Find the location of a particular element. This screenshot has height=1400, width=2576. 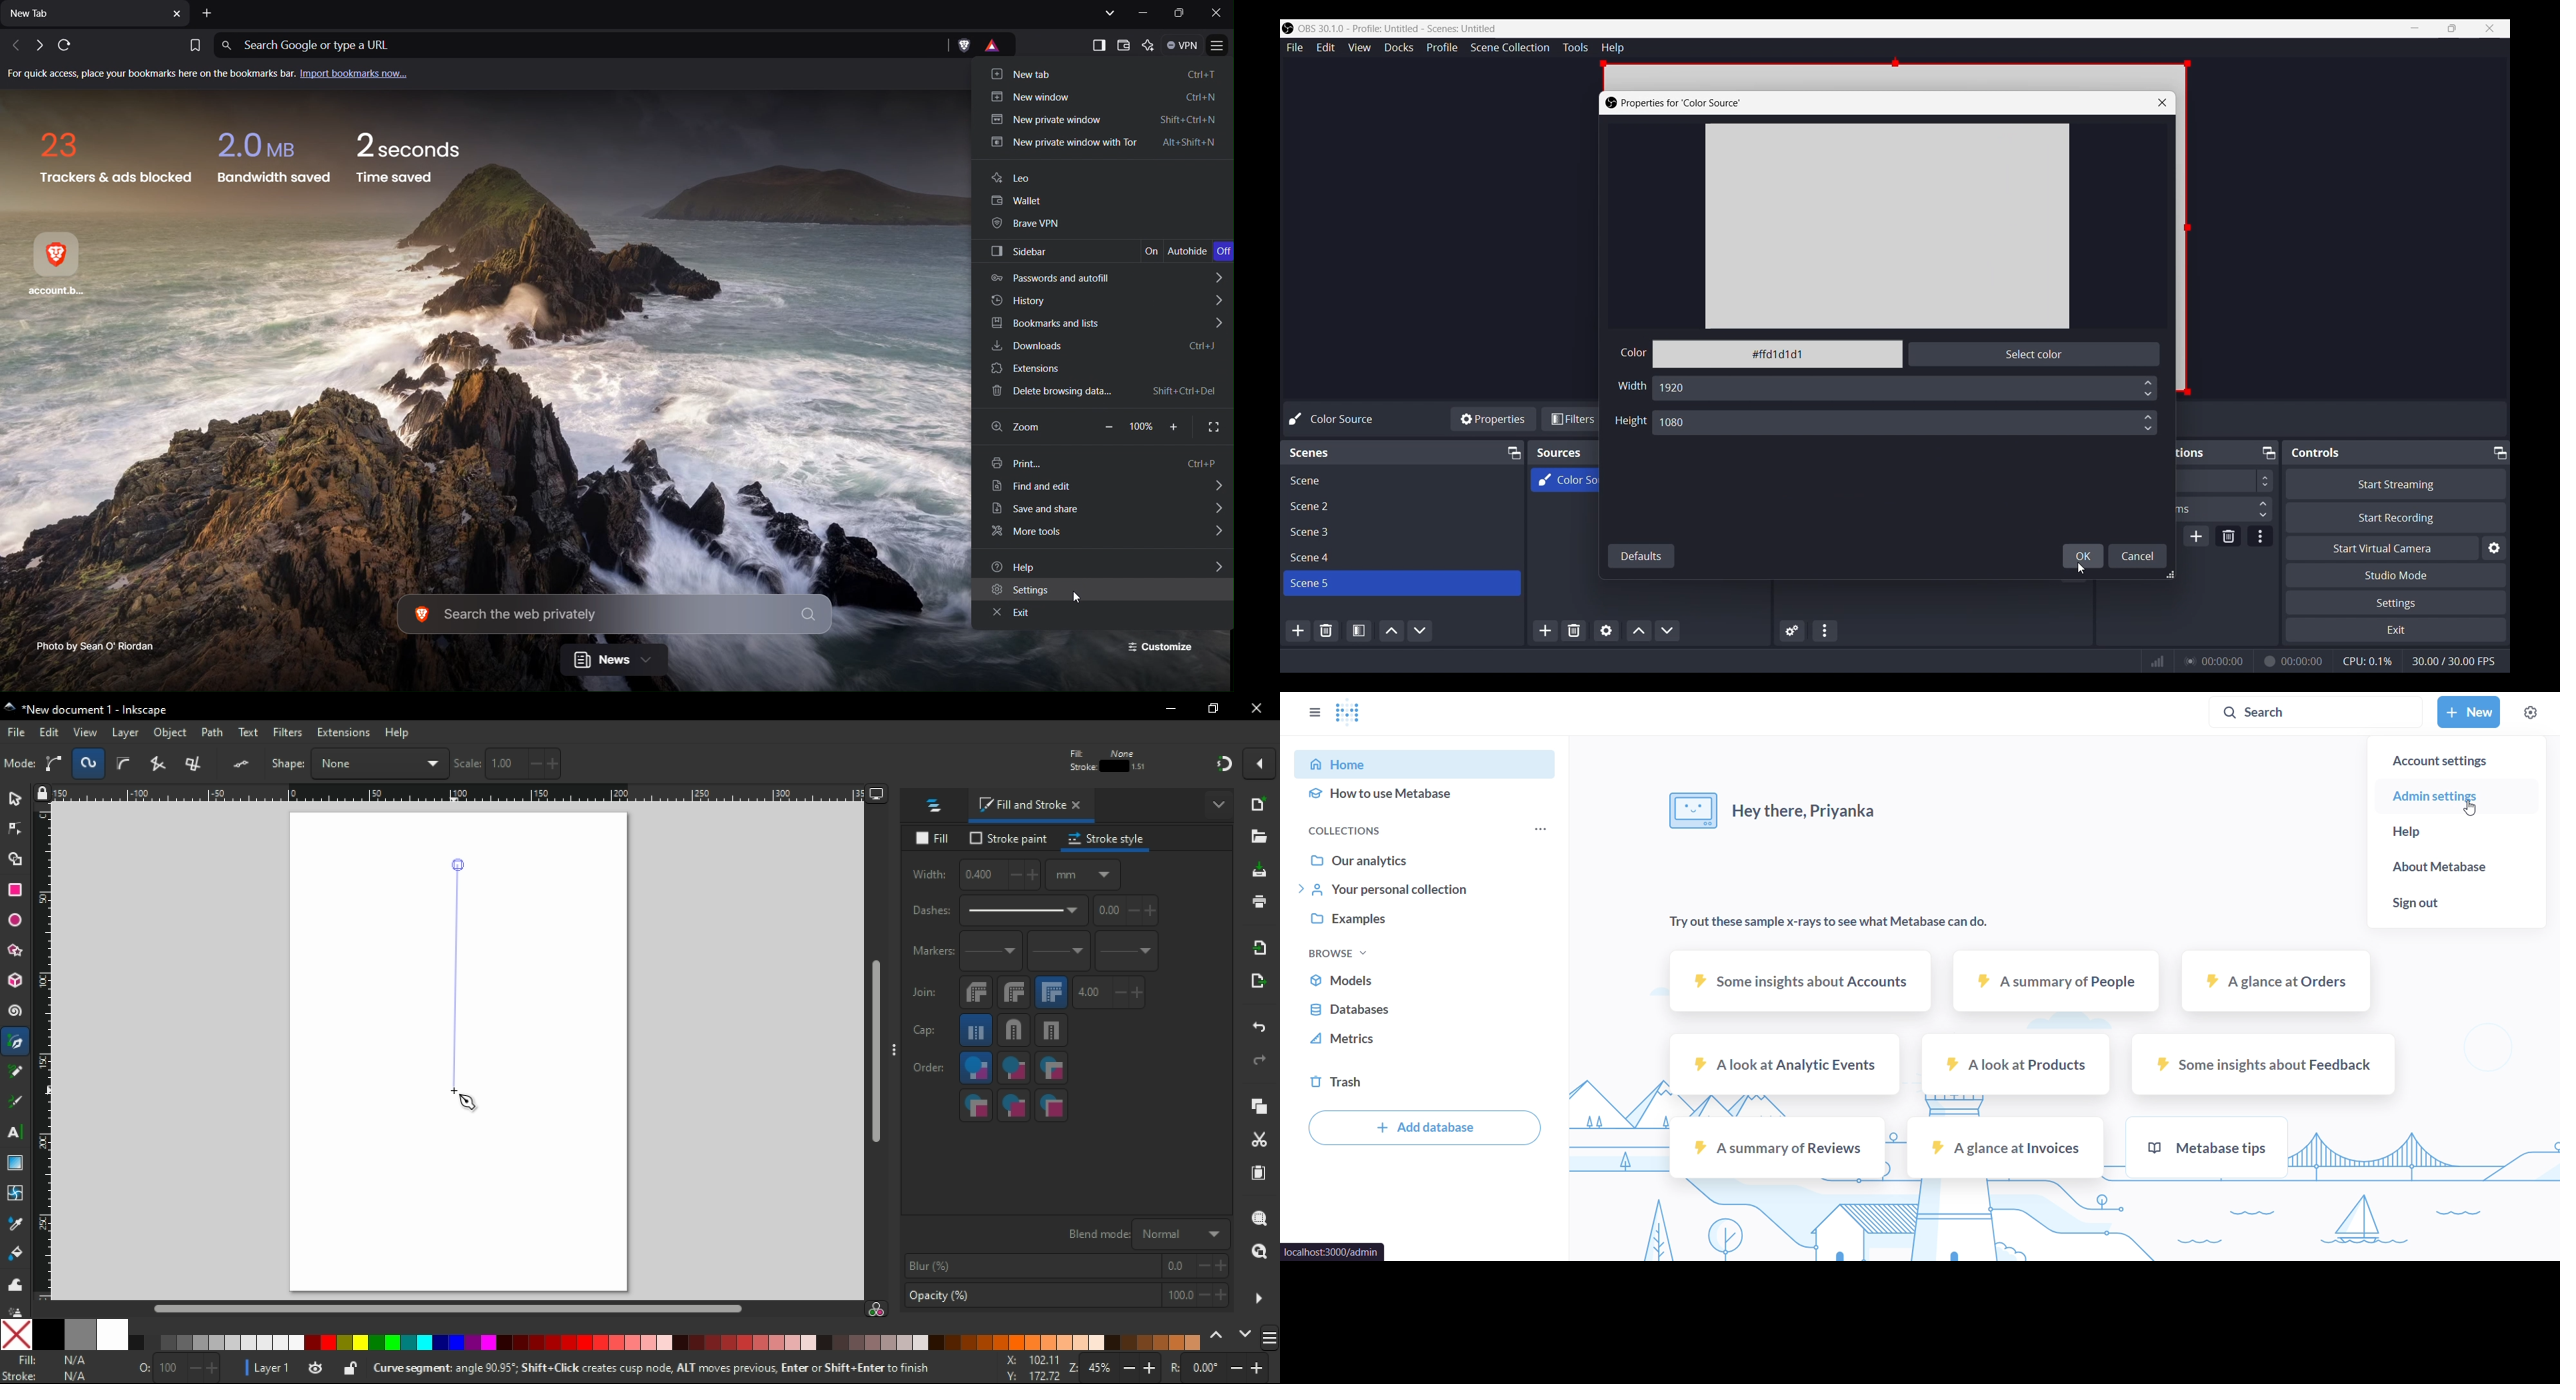

Scene File is located at coordinates (1399, 557).